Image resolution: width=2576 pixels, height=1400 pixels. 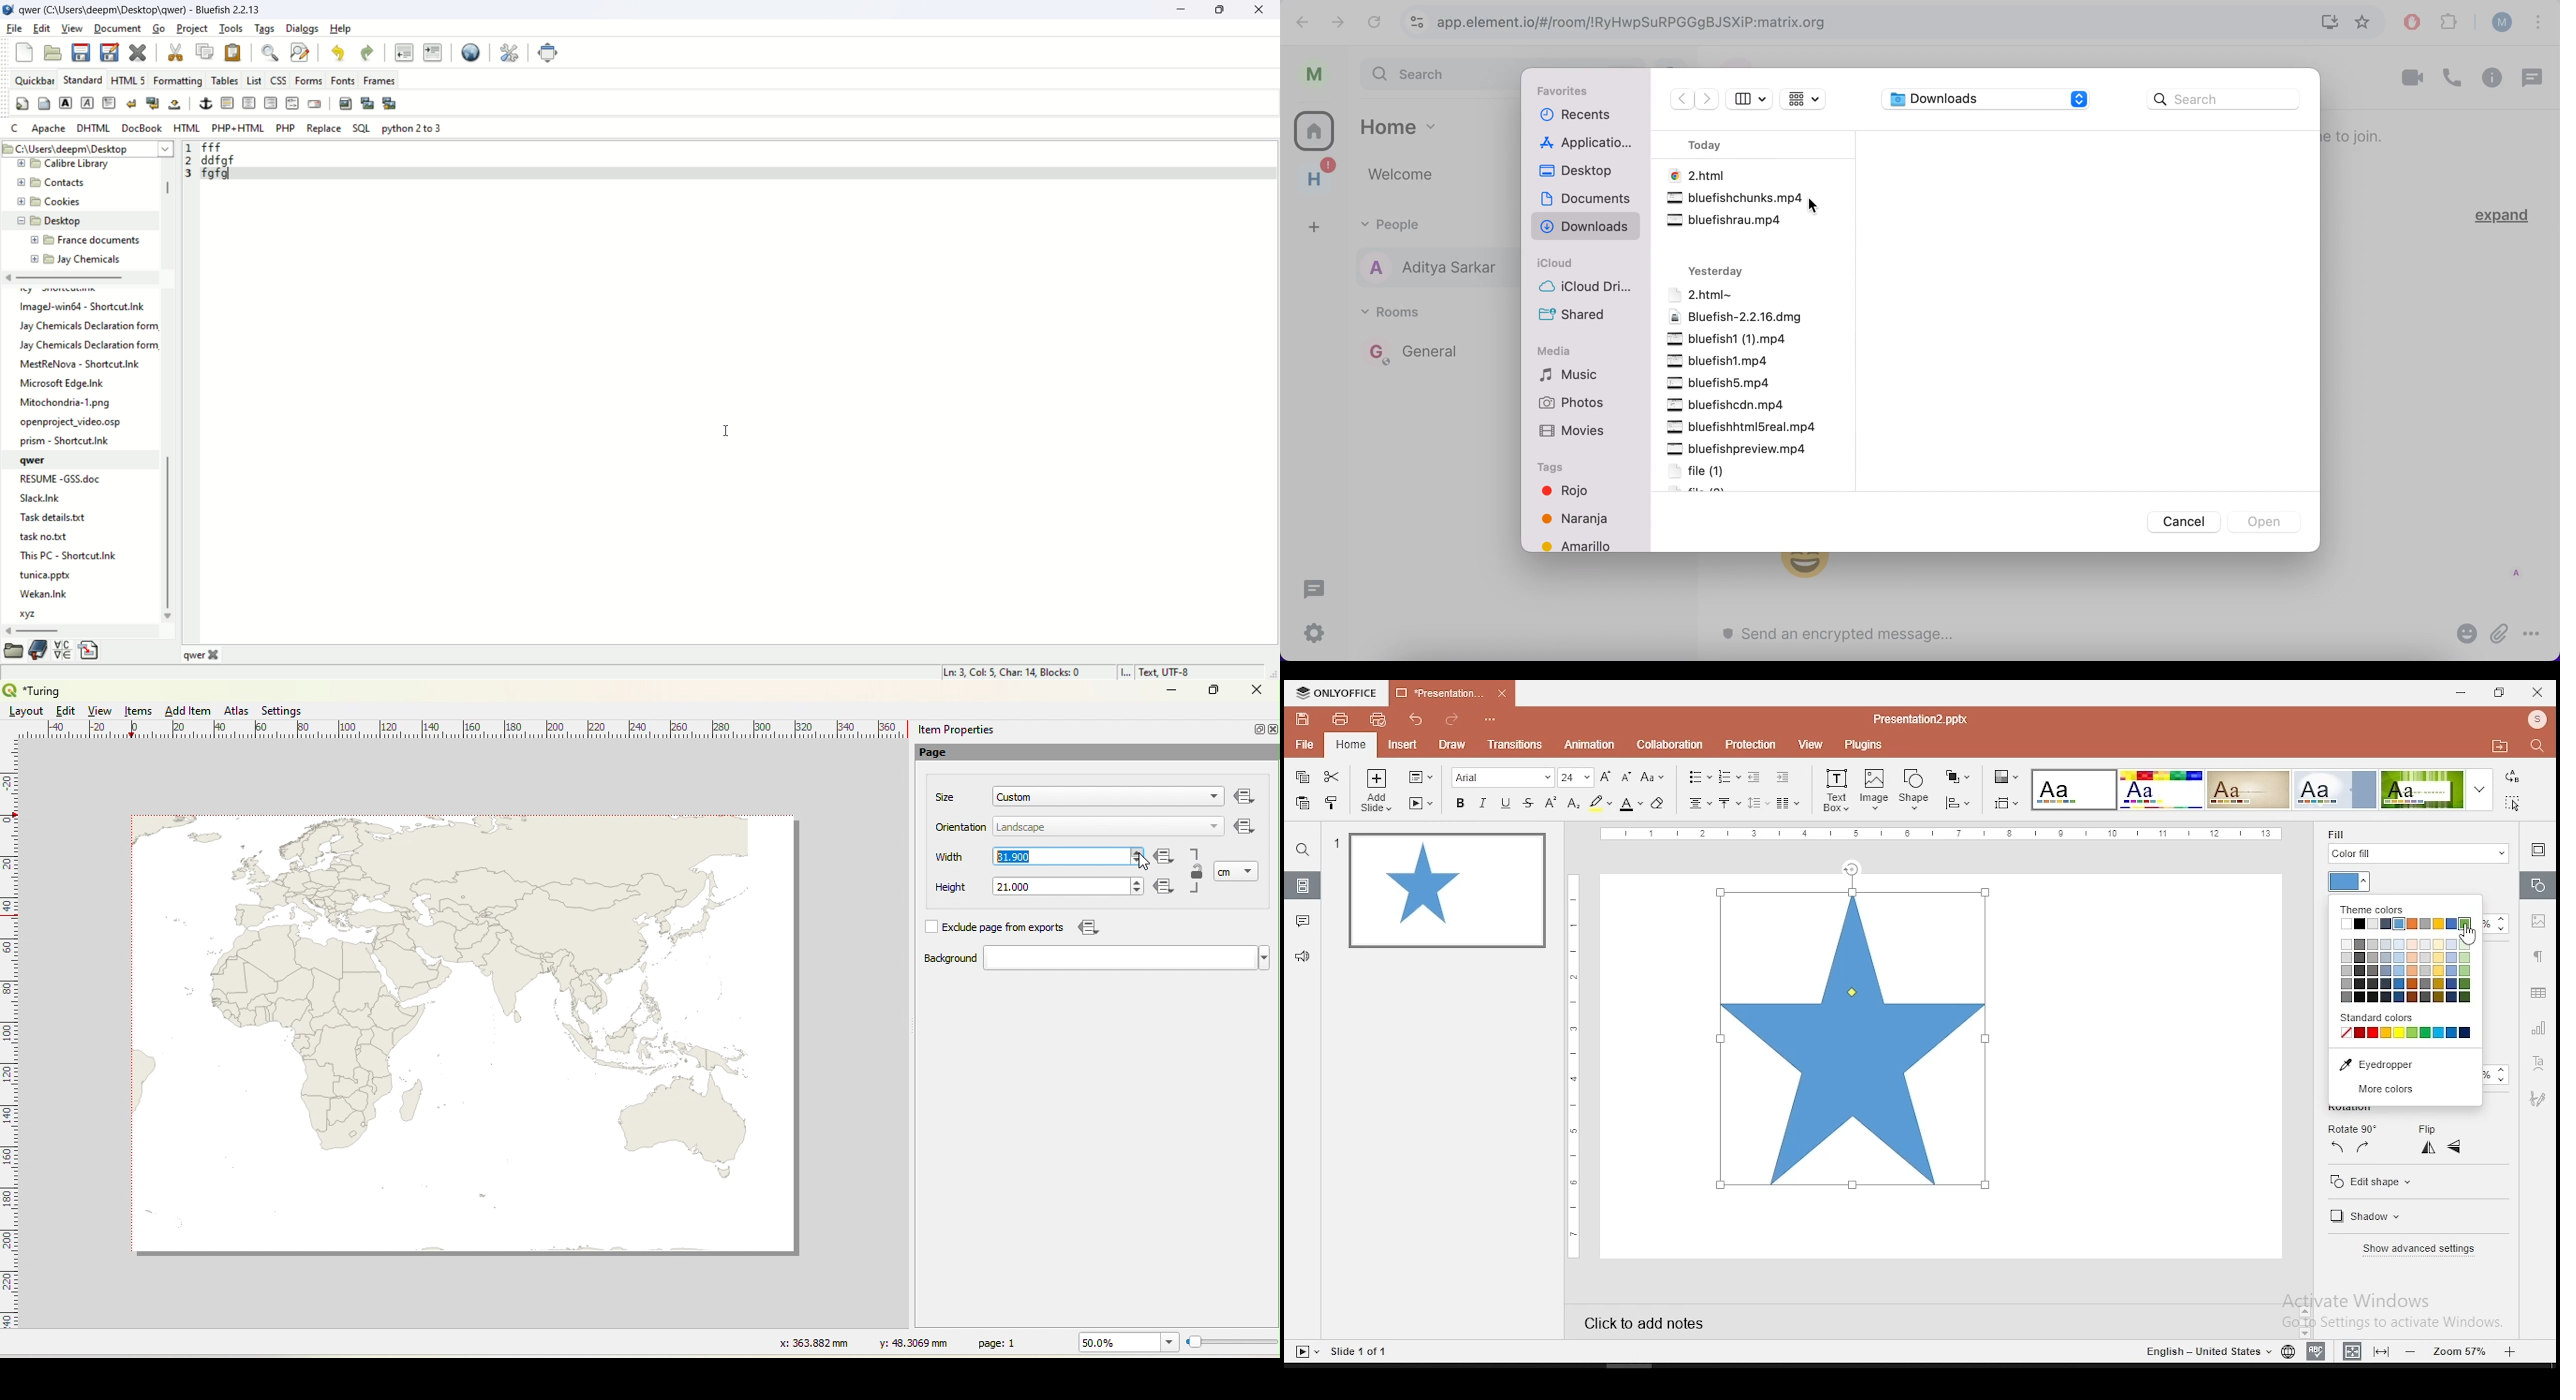 What do you see at coordinates (1302, 803) in the screenshot?
I see `paste` at bounding box center [1302, 803].